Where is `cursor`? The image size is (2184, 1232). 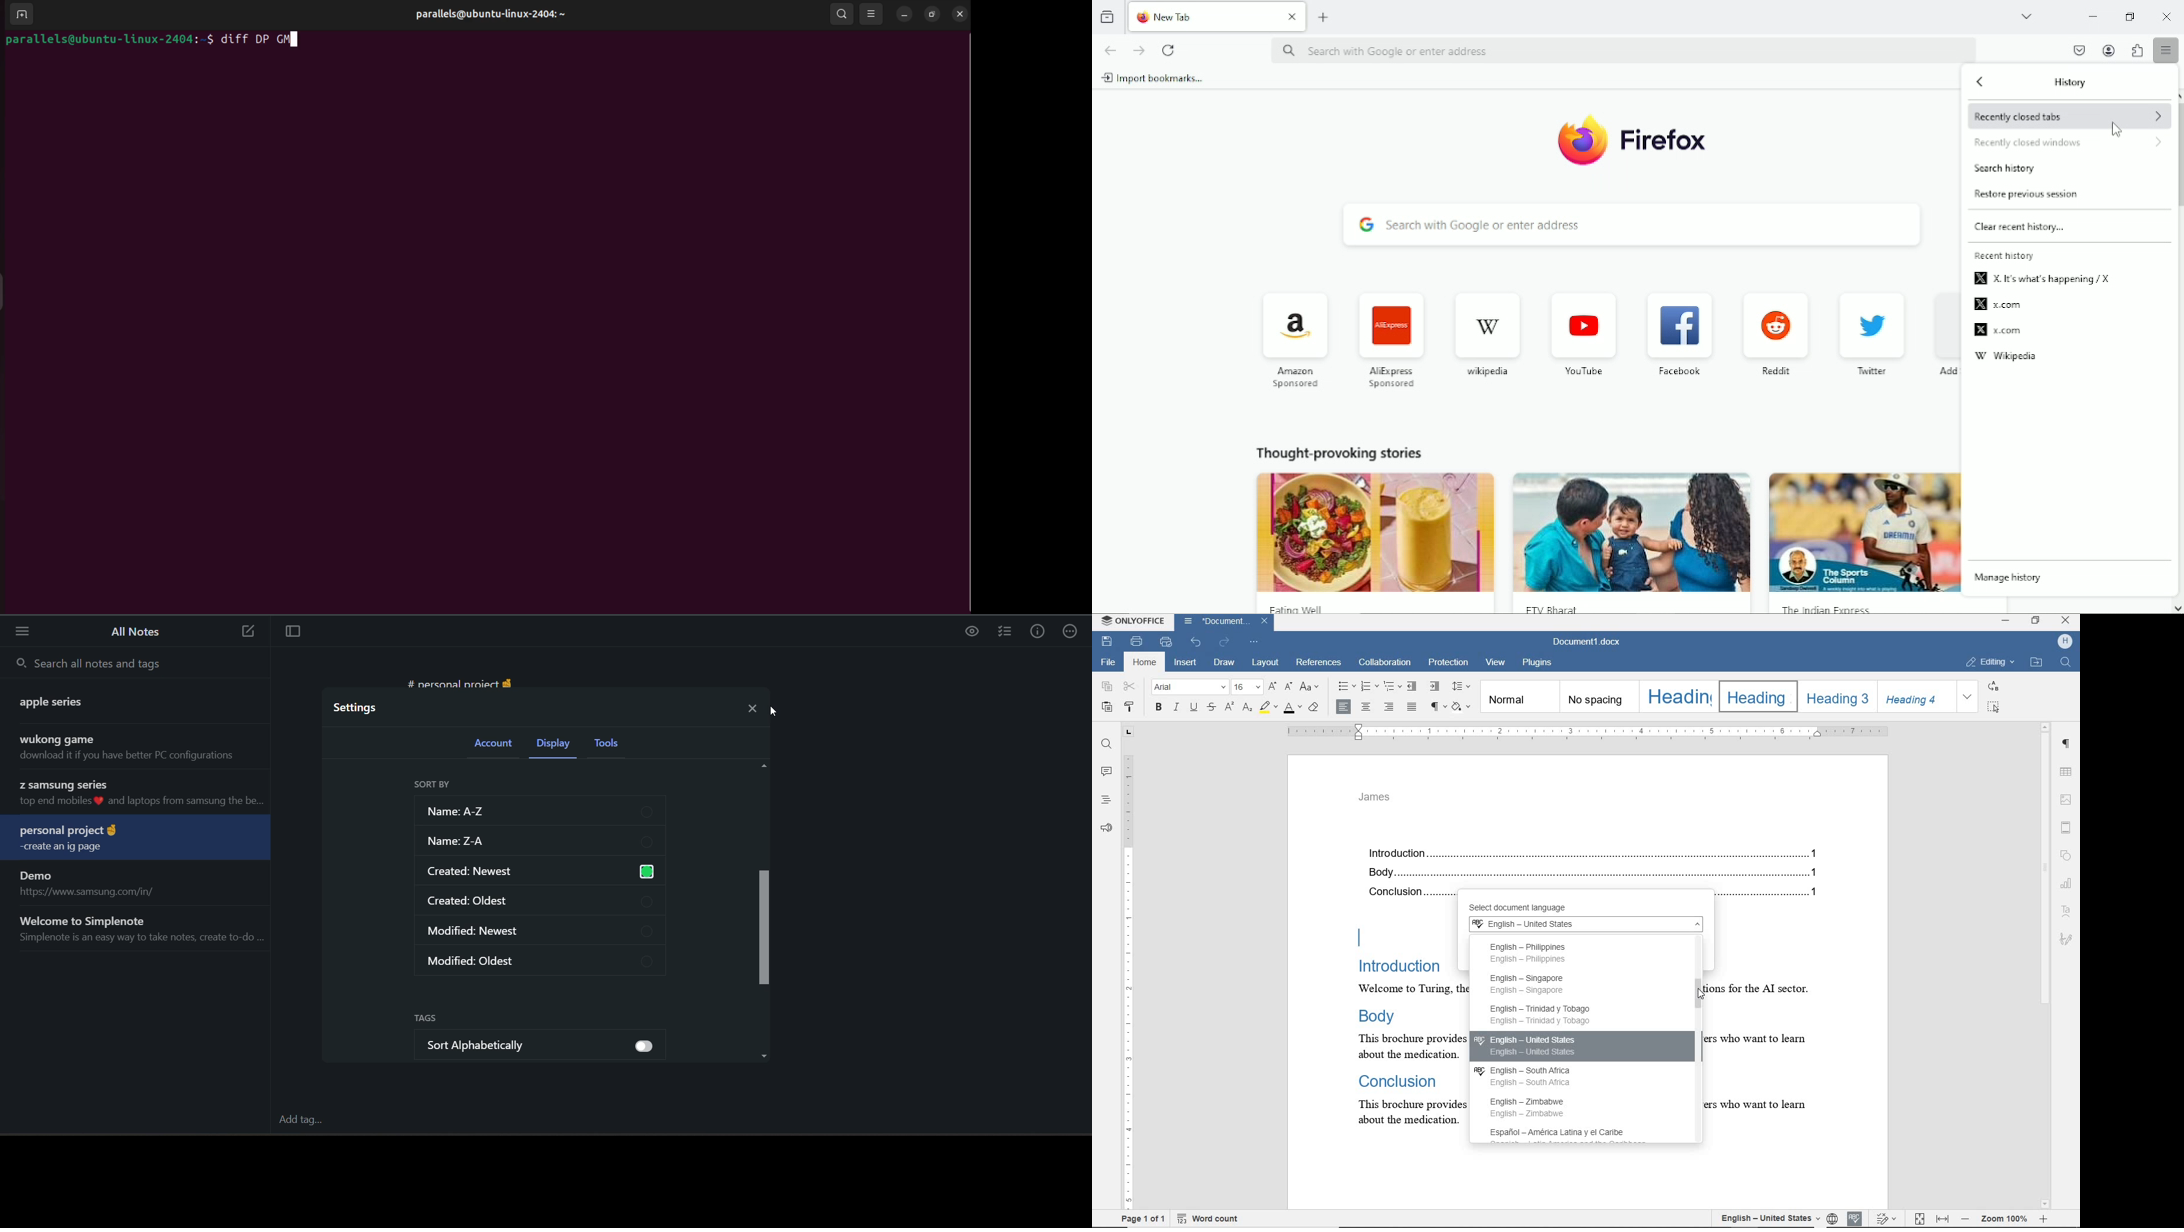 cursor is located at coordinates (2117, 129).